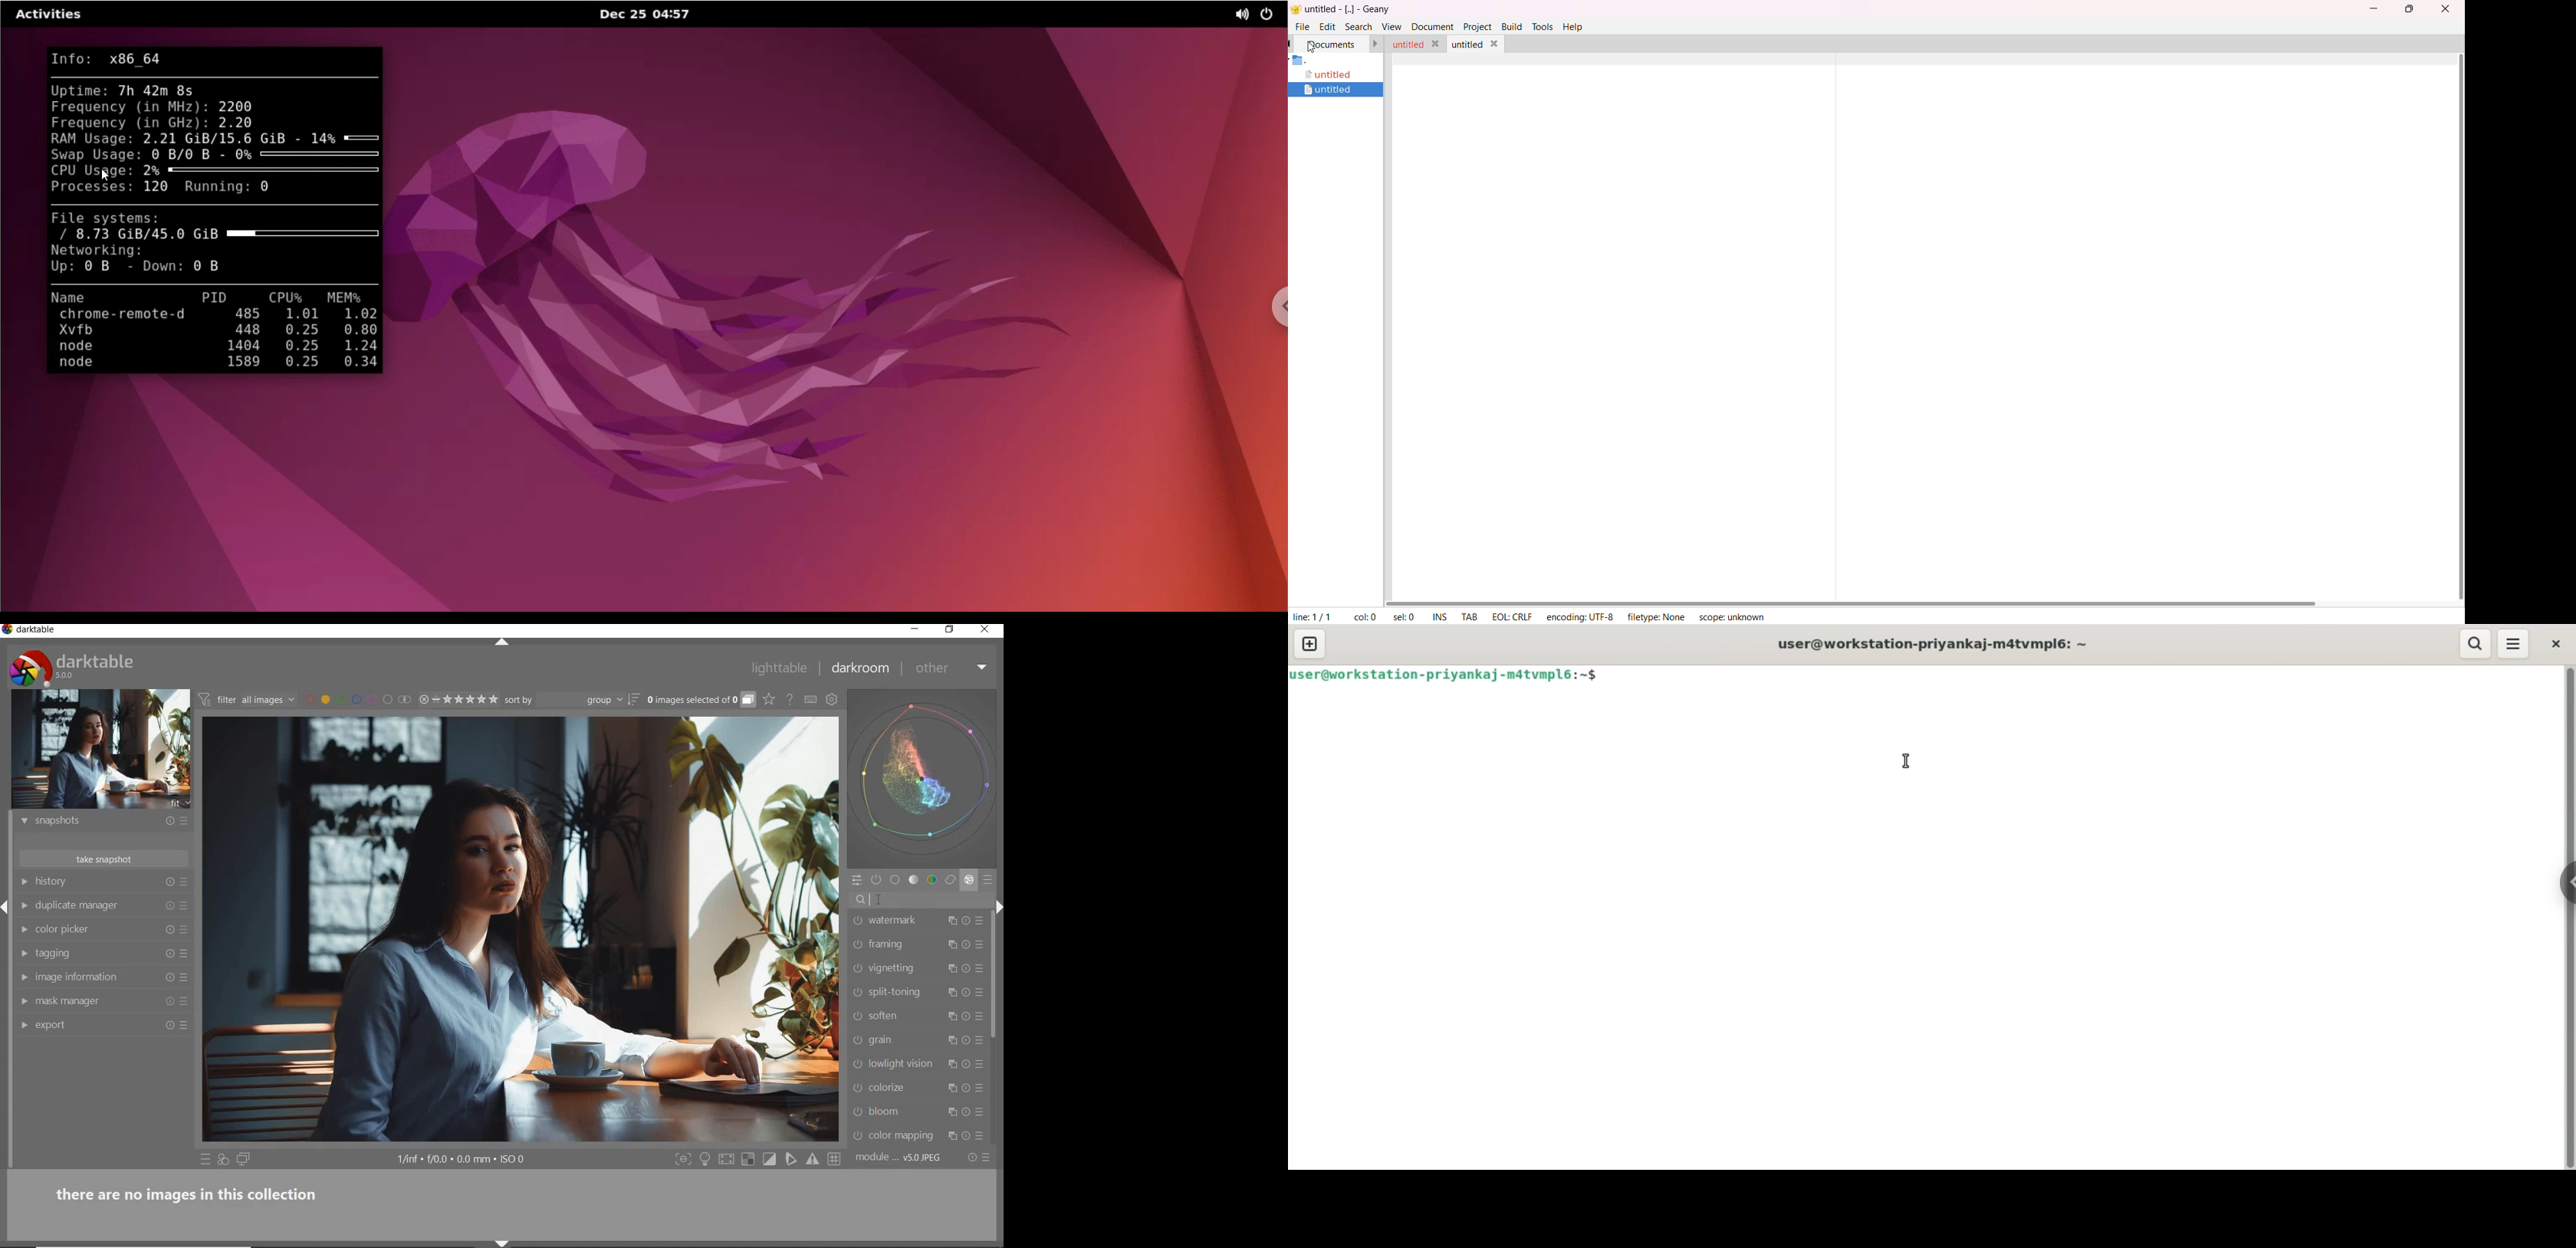 The height and width of the screenshot is (1260, 2576). I want to click on multiple instance actions, so click(955, 1014).